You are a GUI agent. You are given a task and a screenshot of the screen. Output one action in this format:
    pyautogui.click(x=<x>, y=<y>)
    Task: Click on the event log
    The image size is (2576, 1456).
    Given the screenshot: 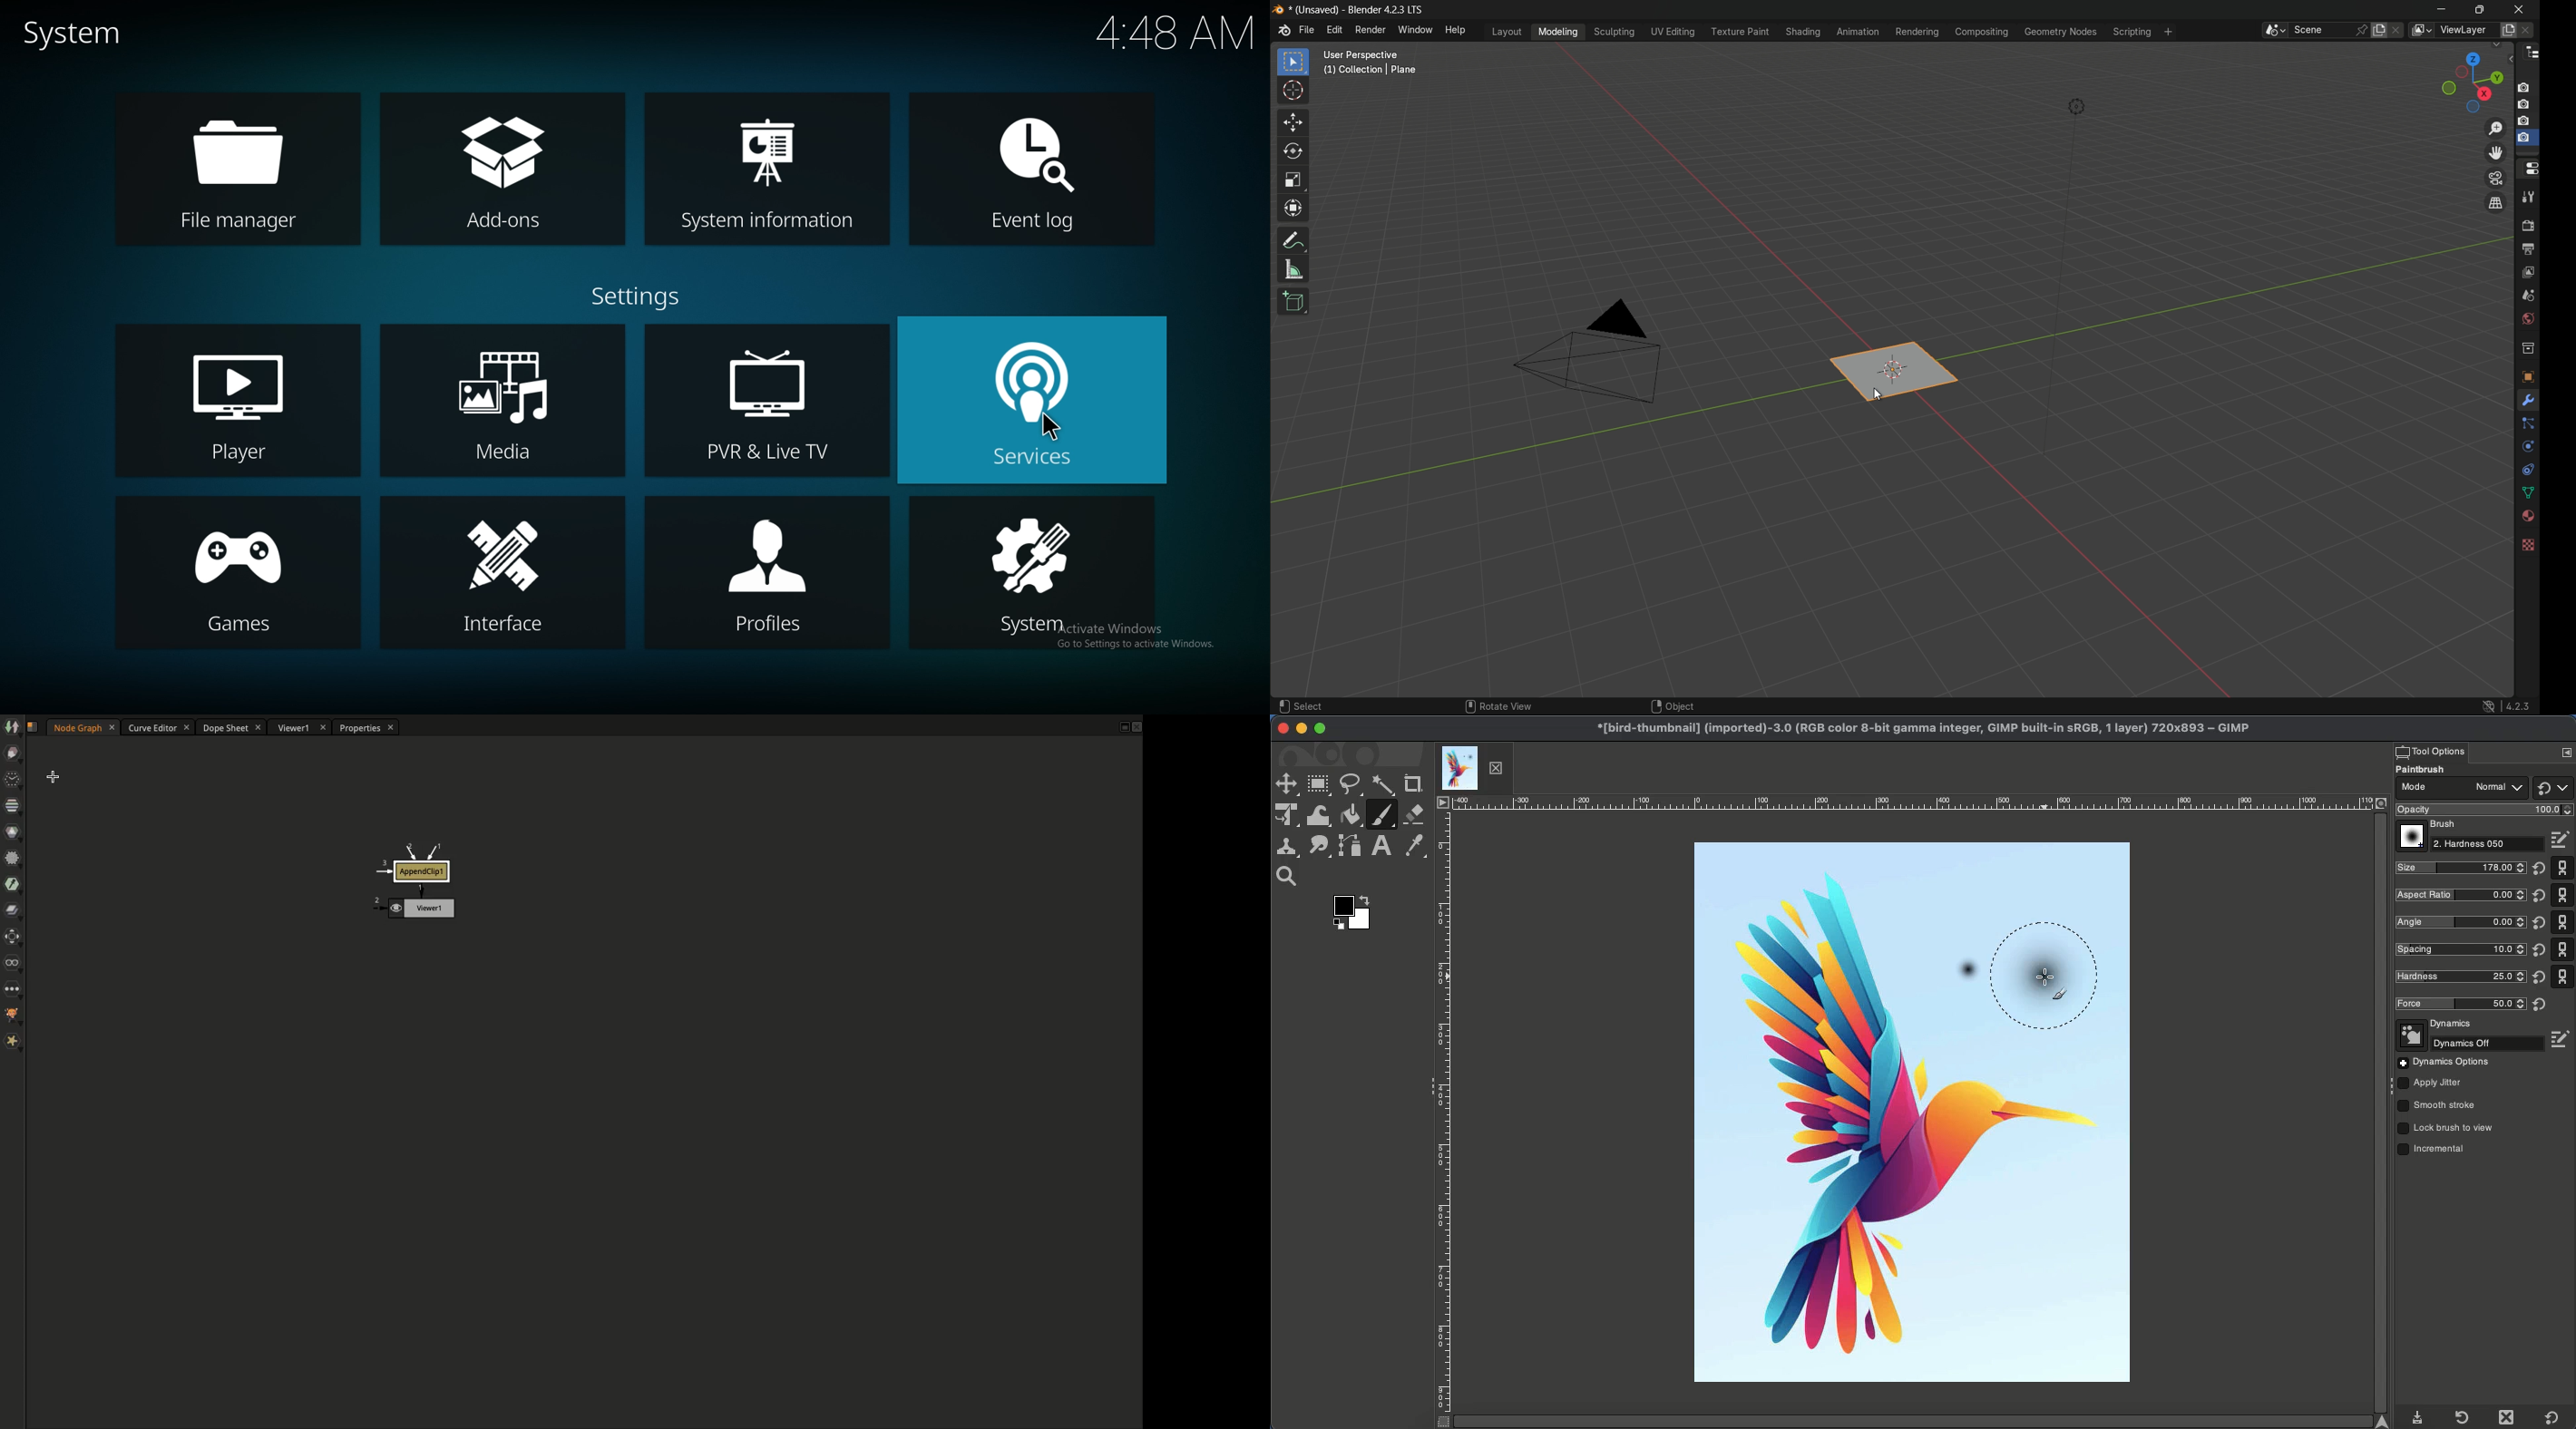 What is the action you would take?
    pyautogui.click(x=1031, y=173)
    